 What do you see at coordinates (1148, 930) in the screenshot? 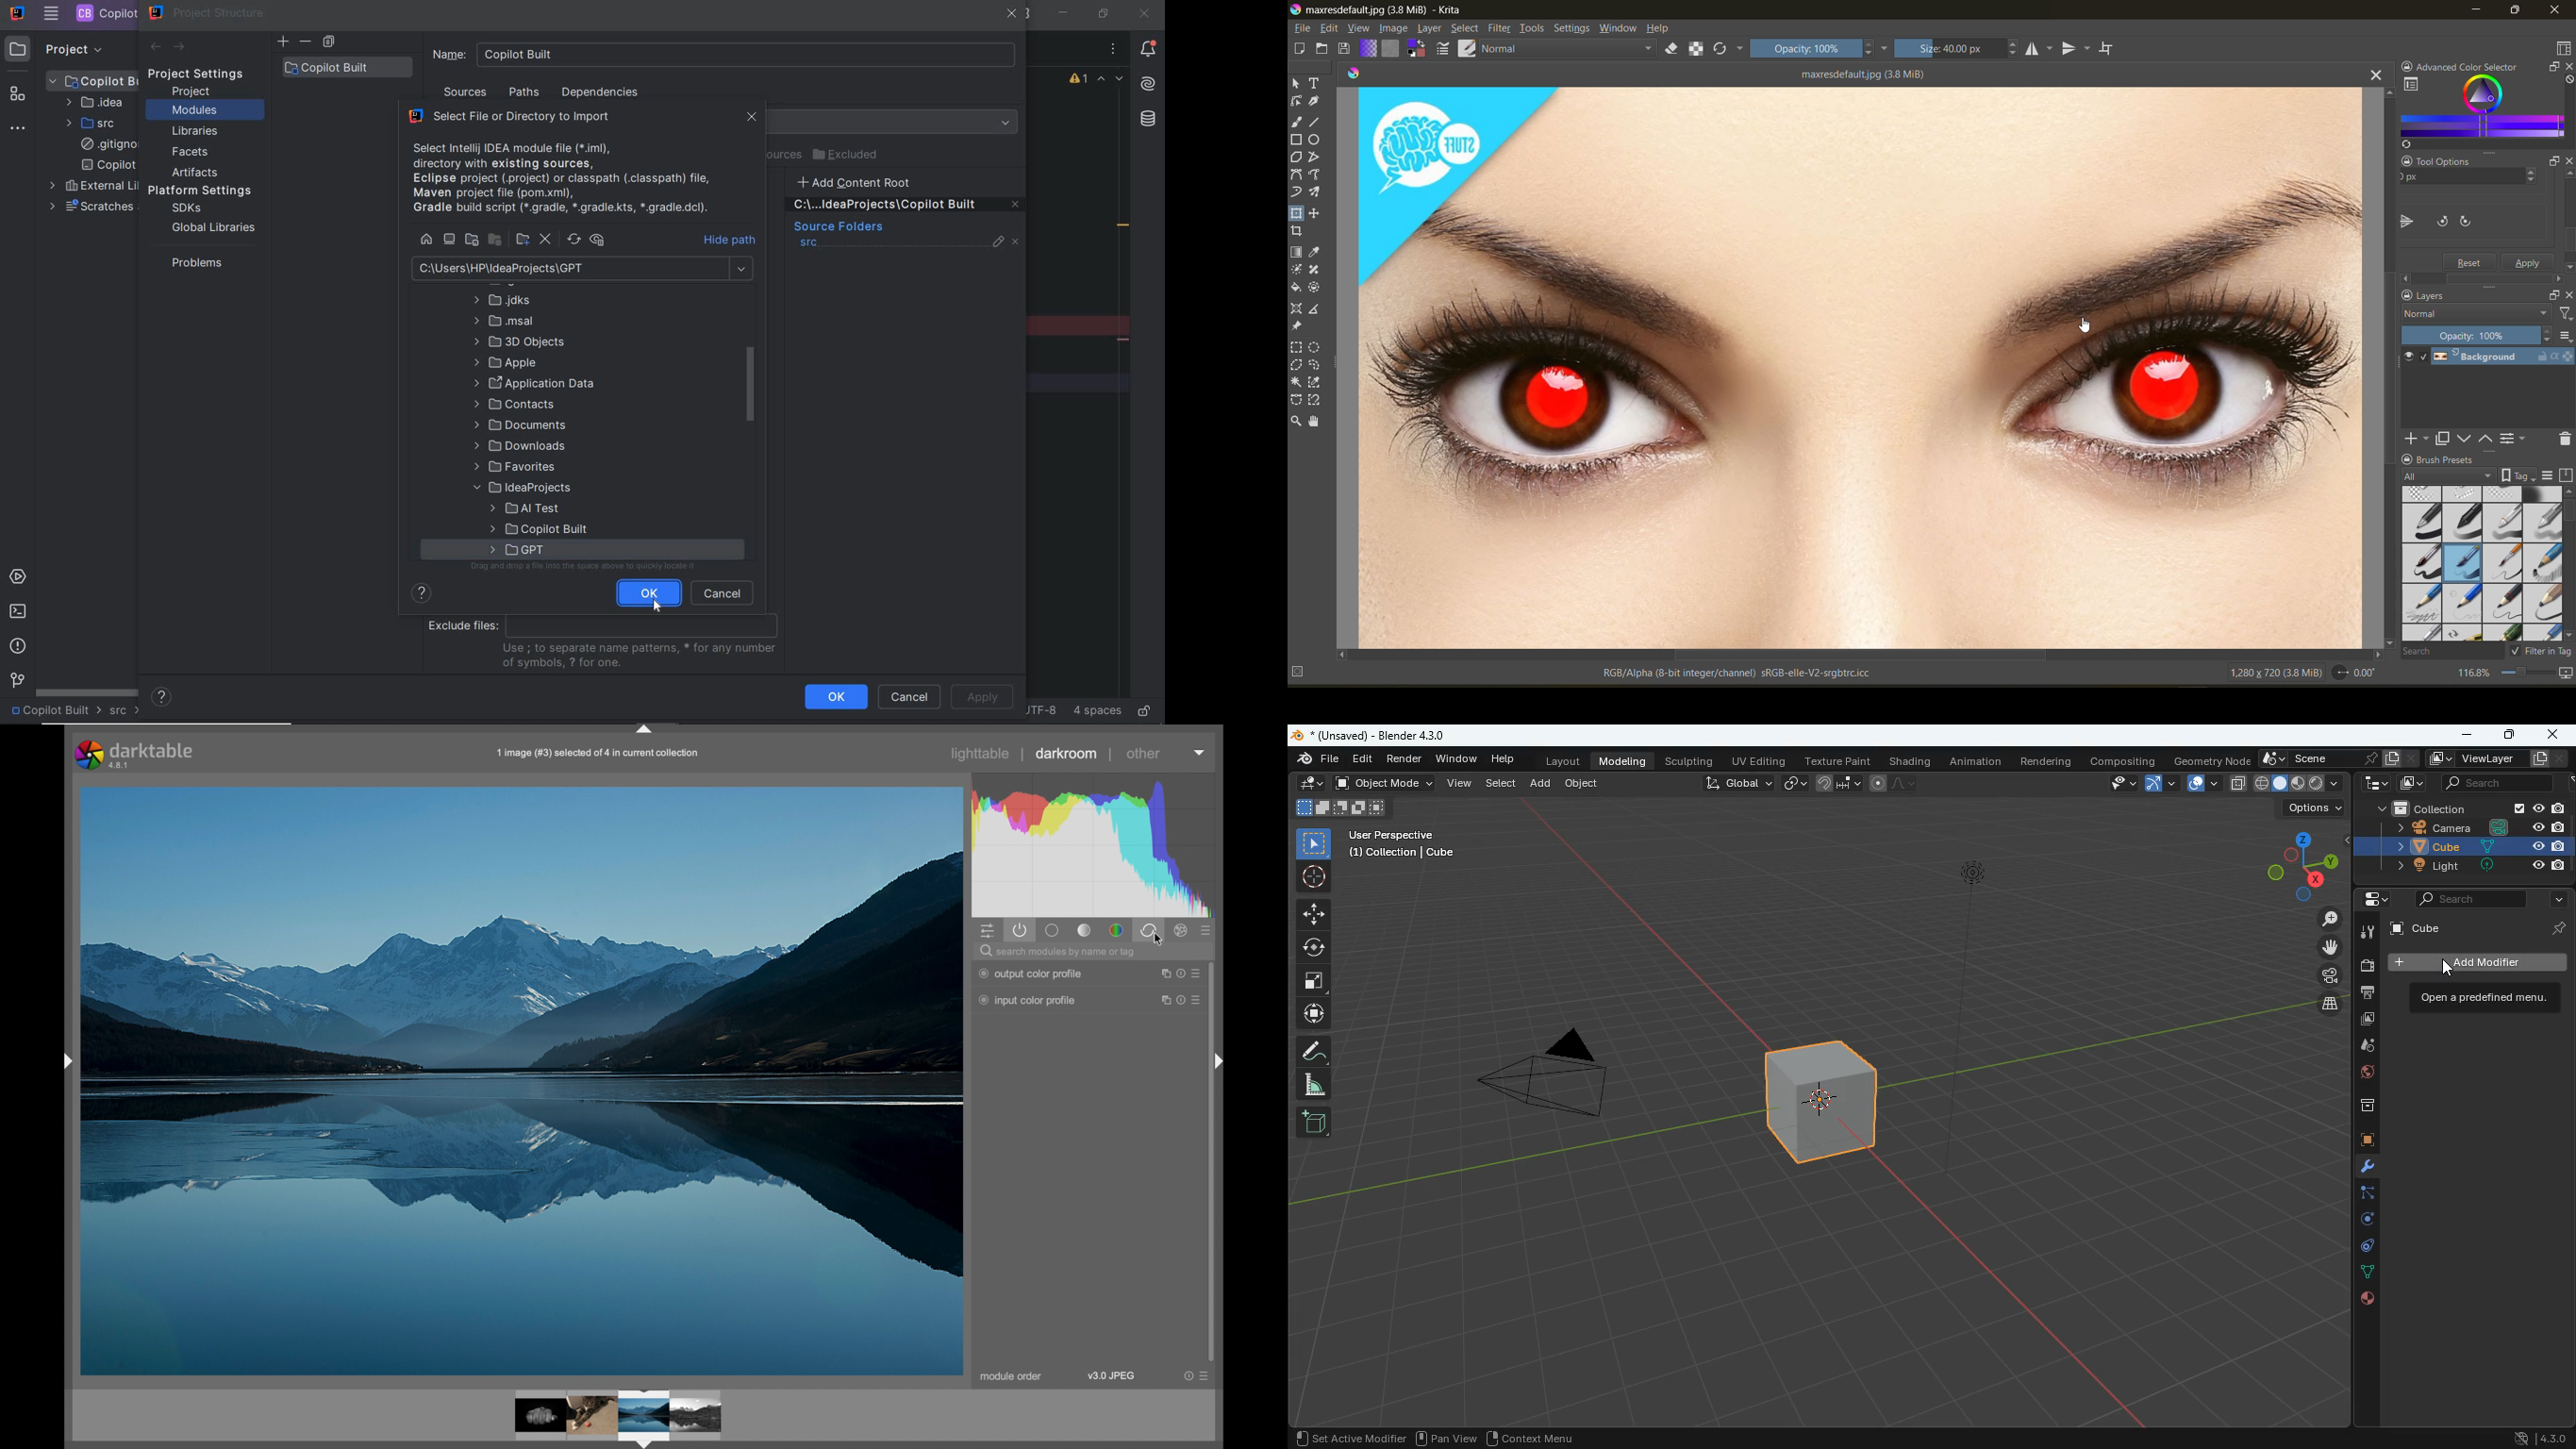
I see `correct` at bounding box center [1148, 930].